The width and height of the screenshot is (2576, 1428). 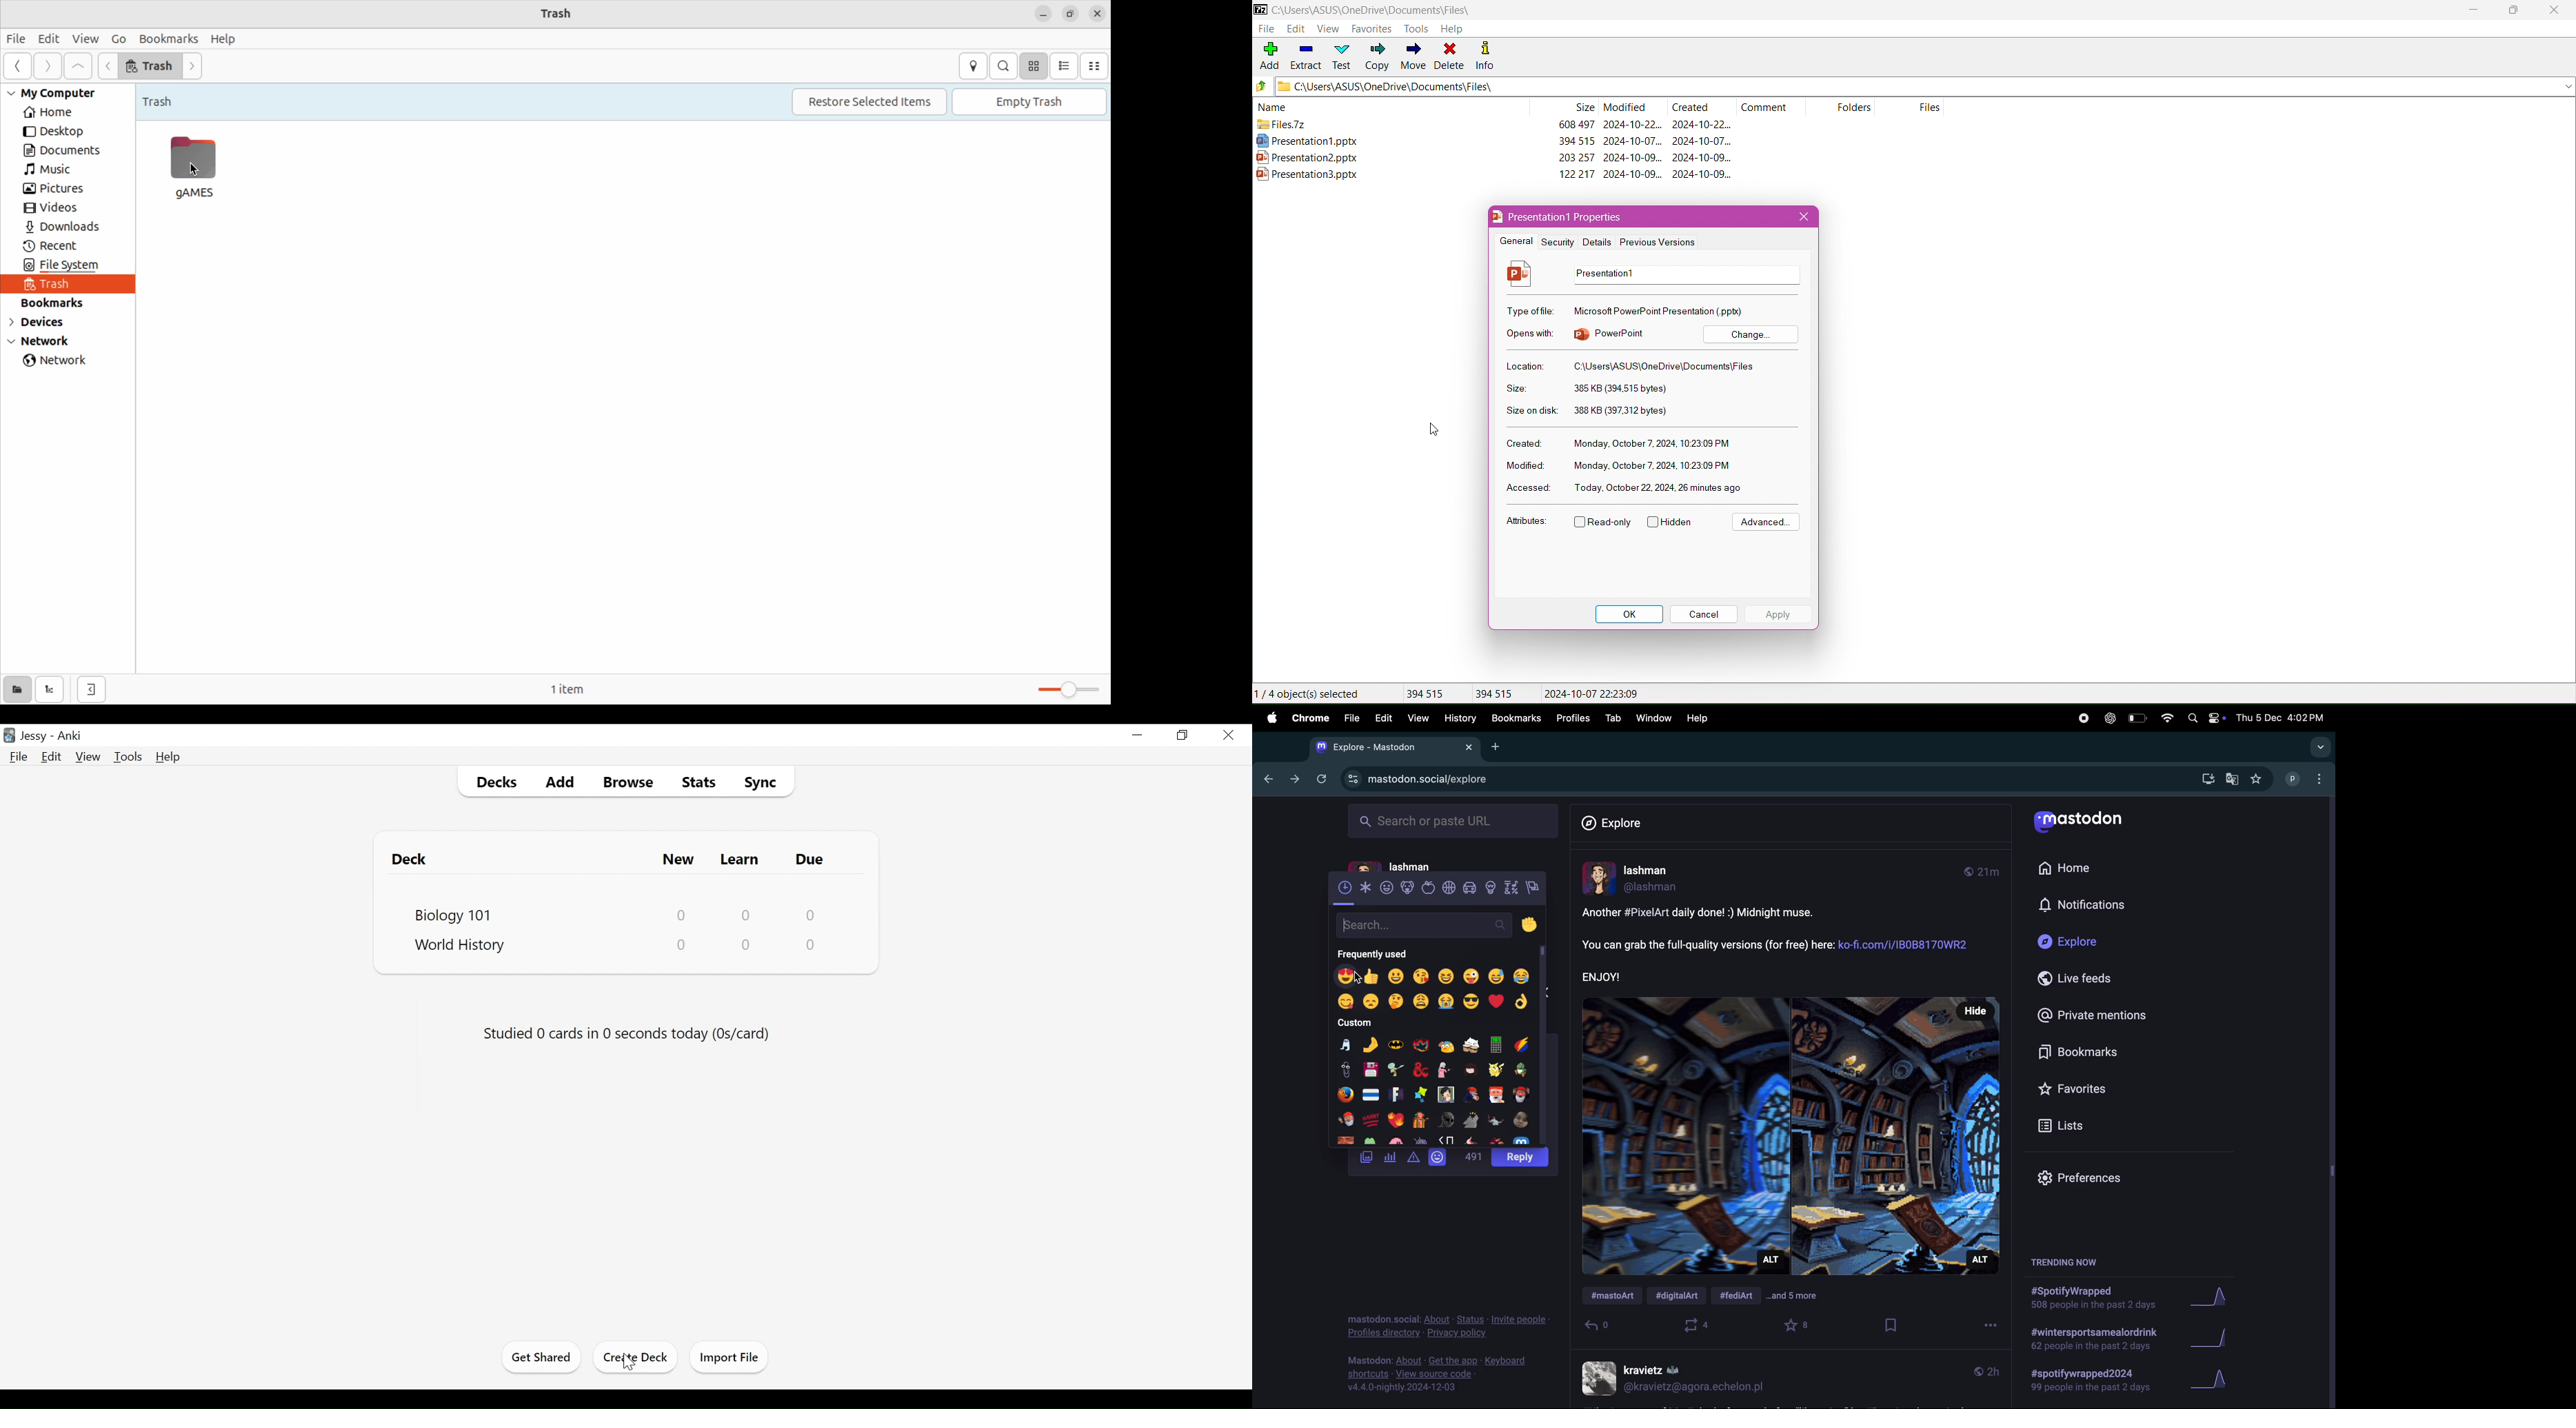 I want to click on Sync, so click(x=762, y=780).